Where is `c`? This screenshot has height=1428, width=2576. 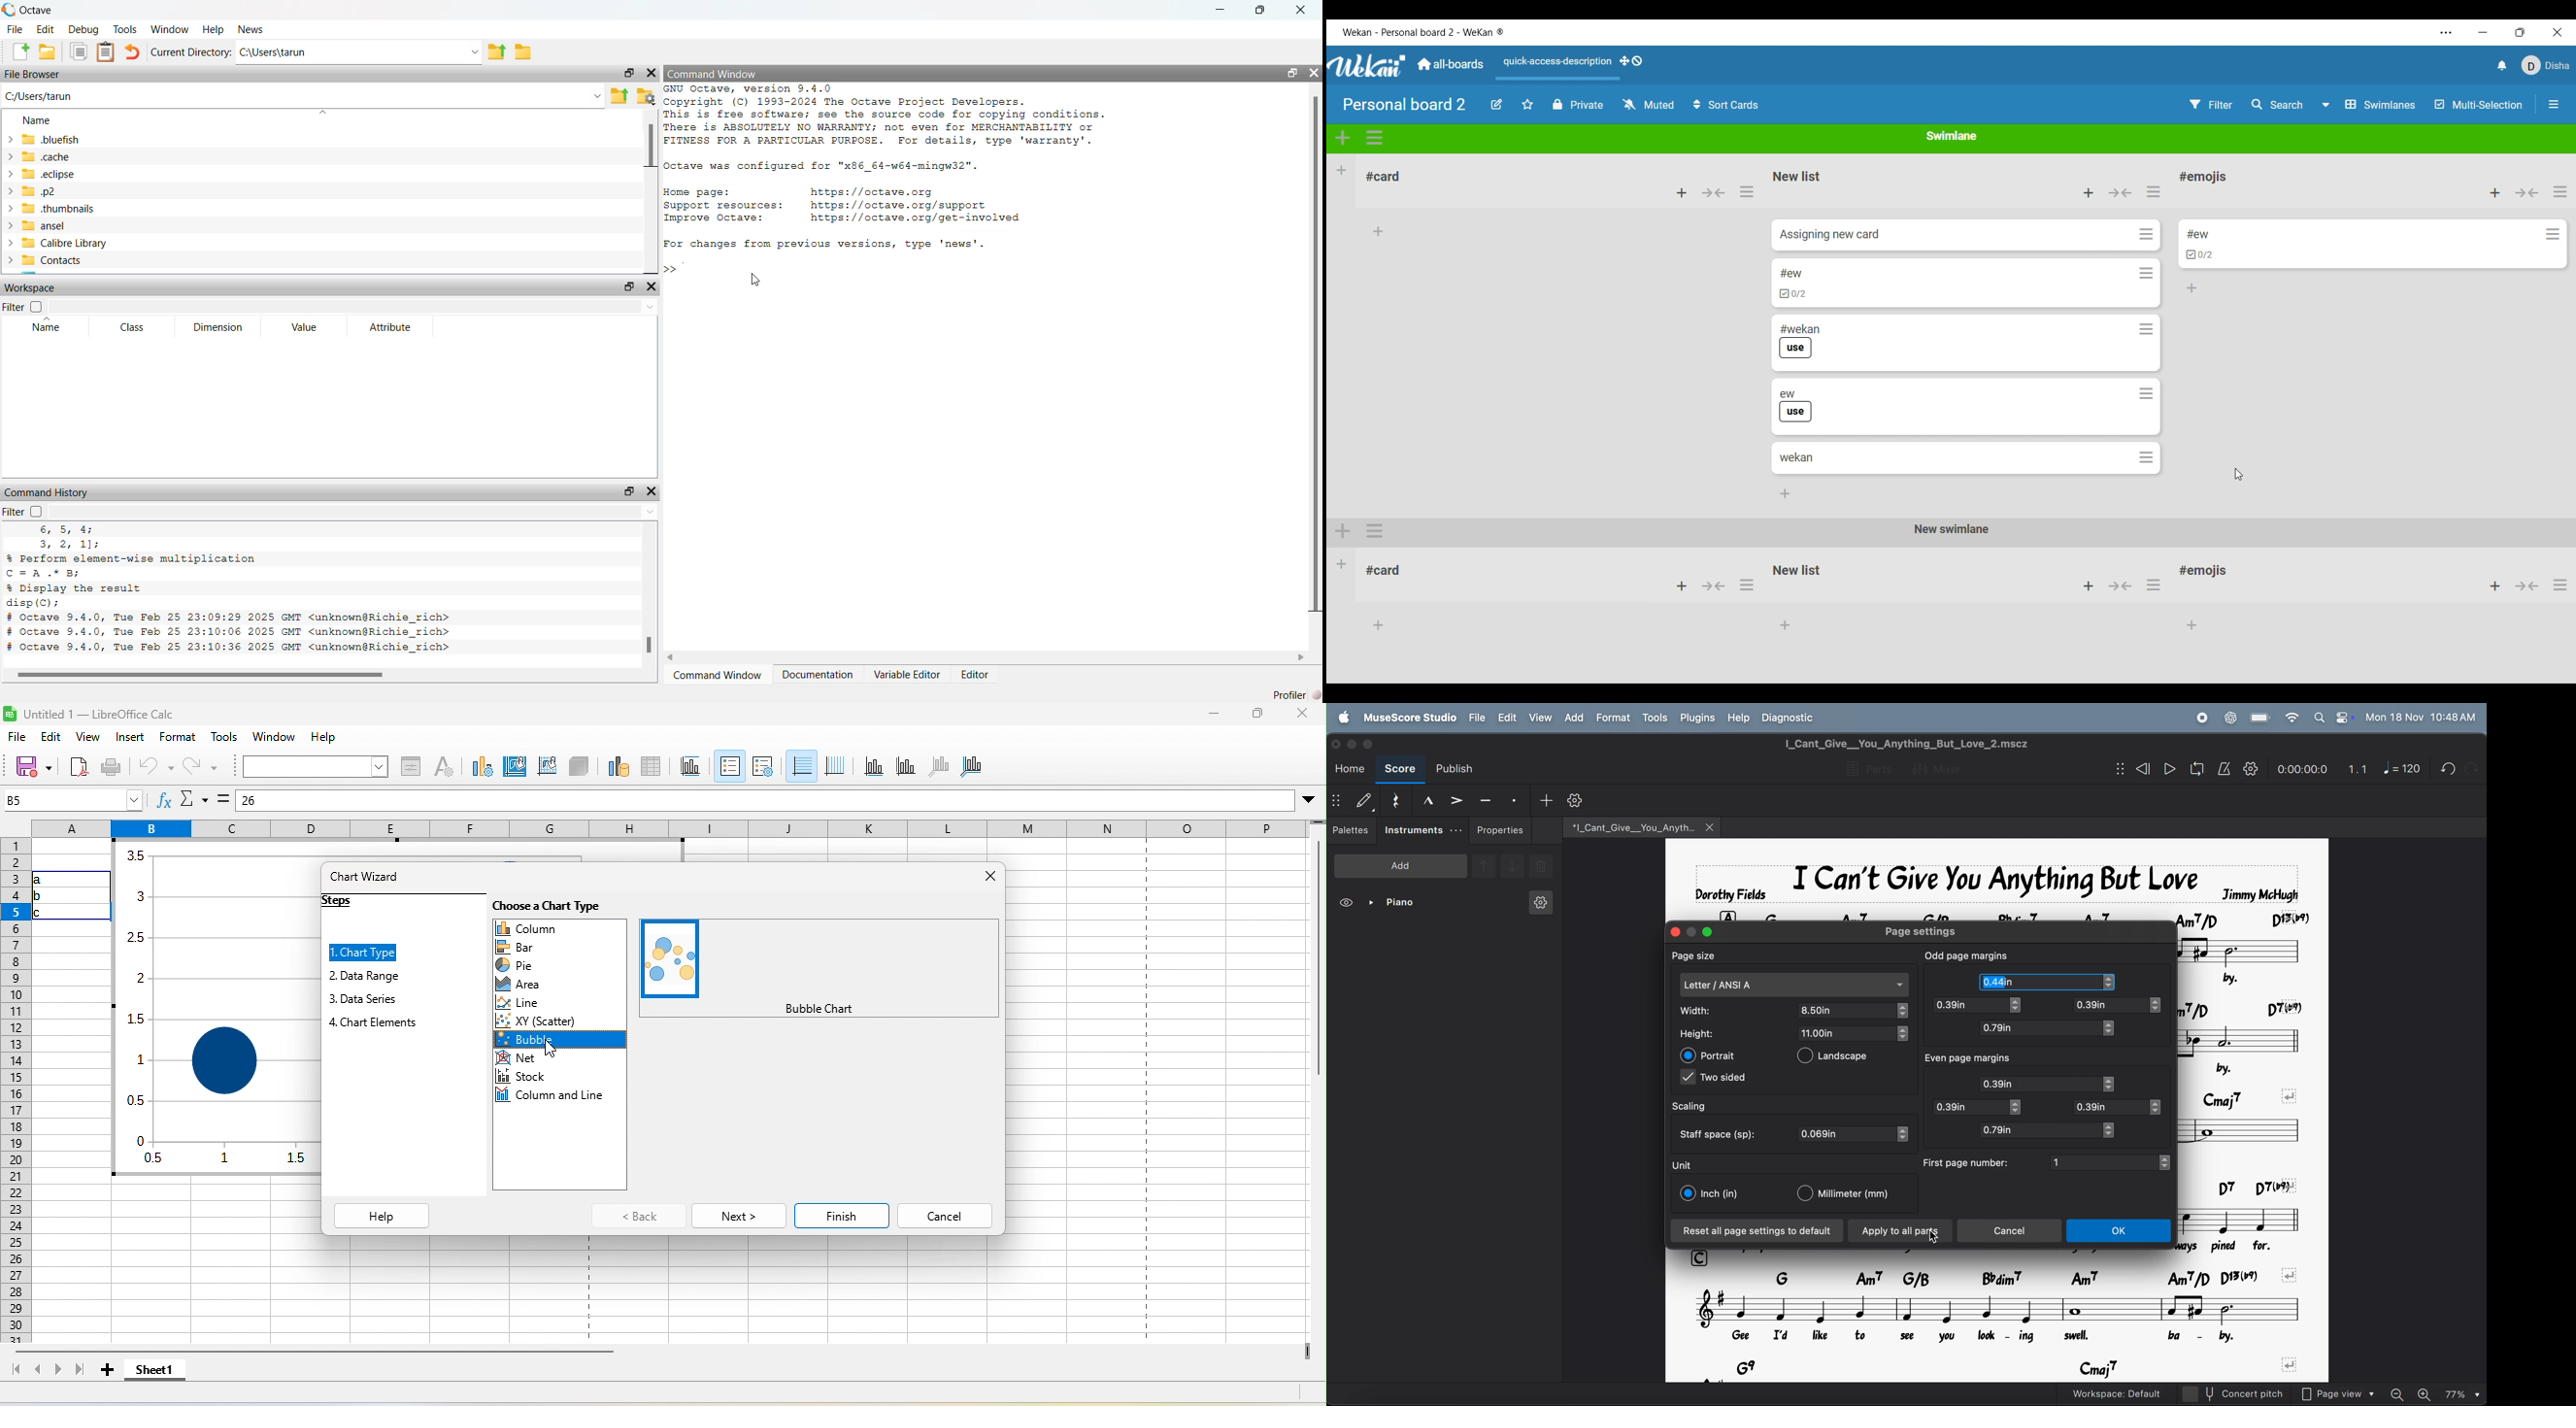 c is located at coordinates (47, 913).